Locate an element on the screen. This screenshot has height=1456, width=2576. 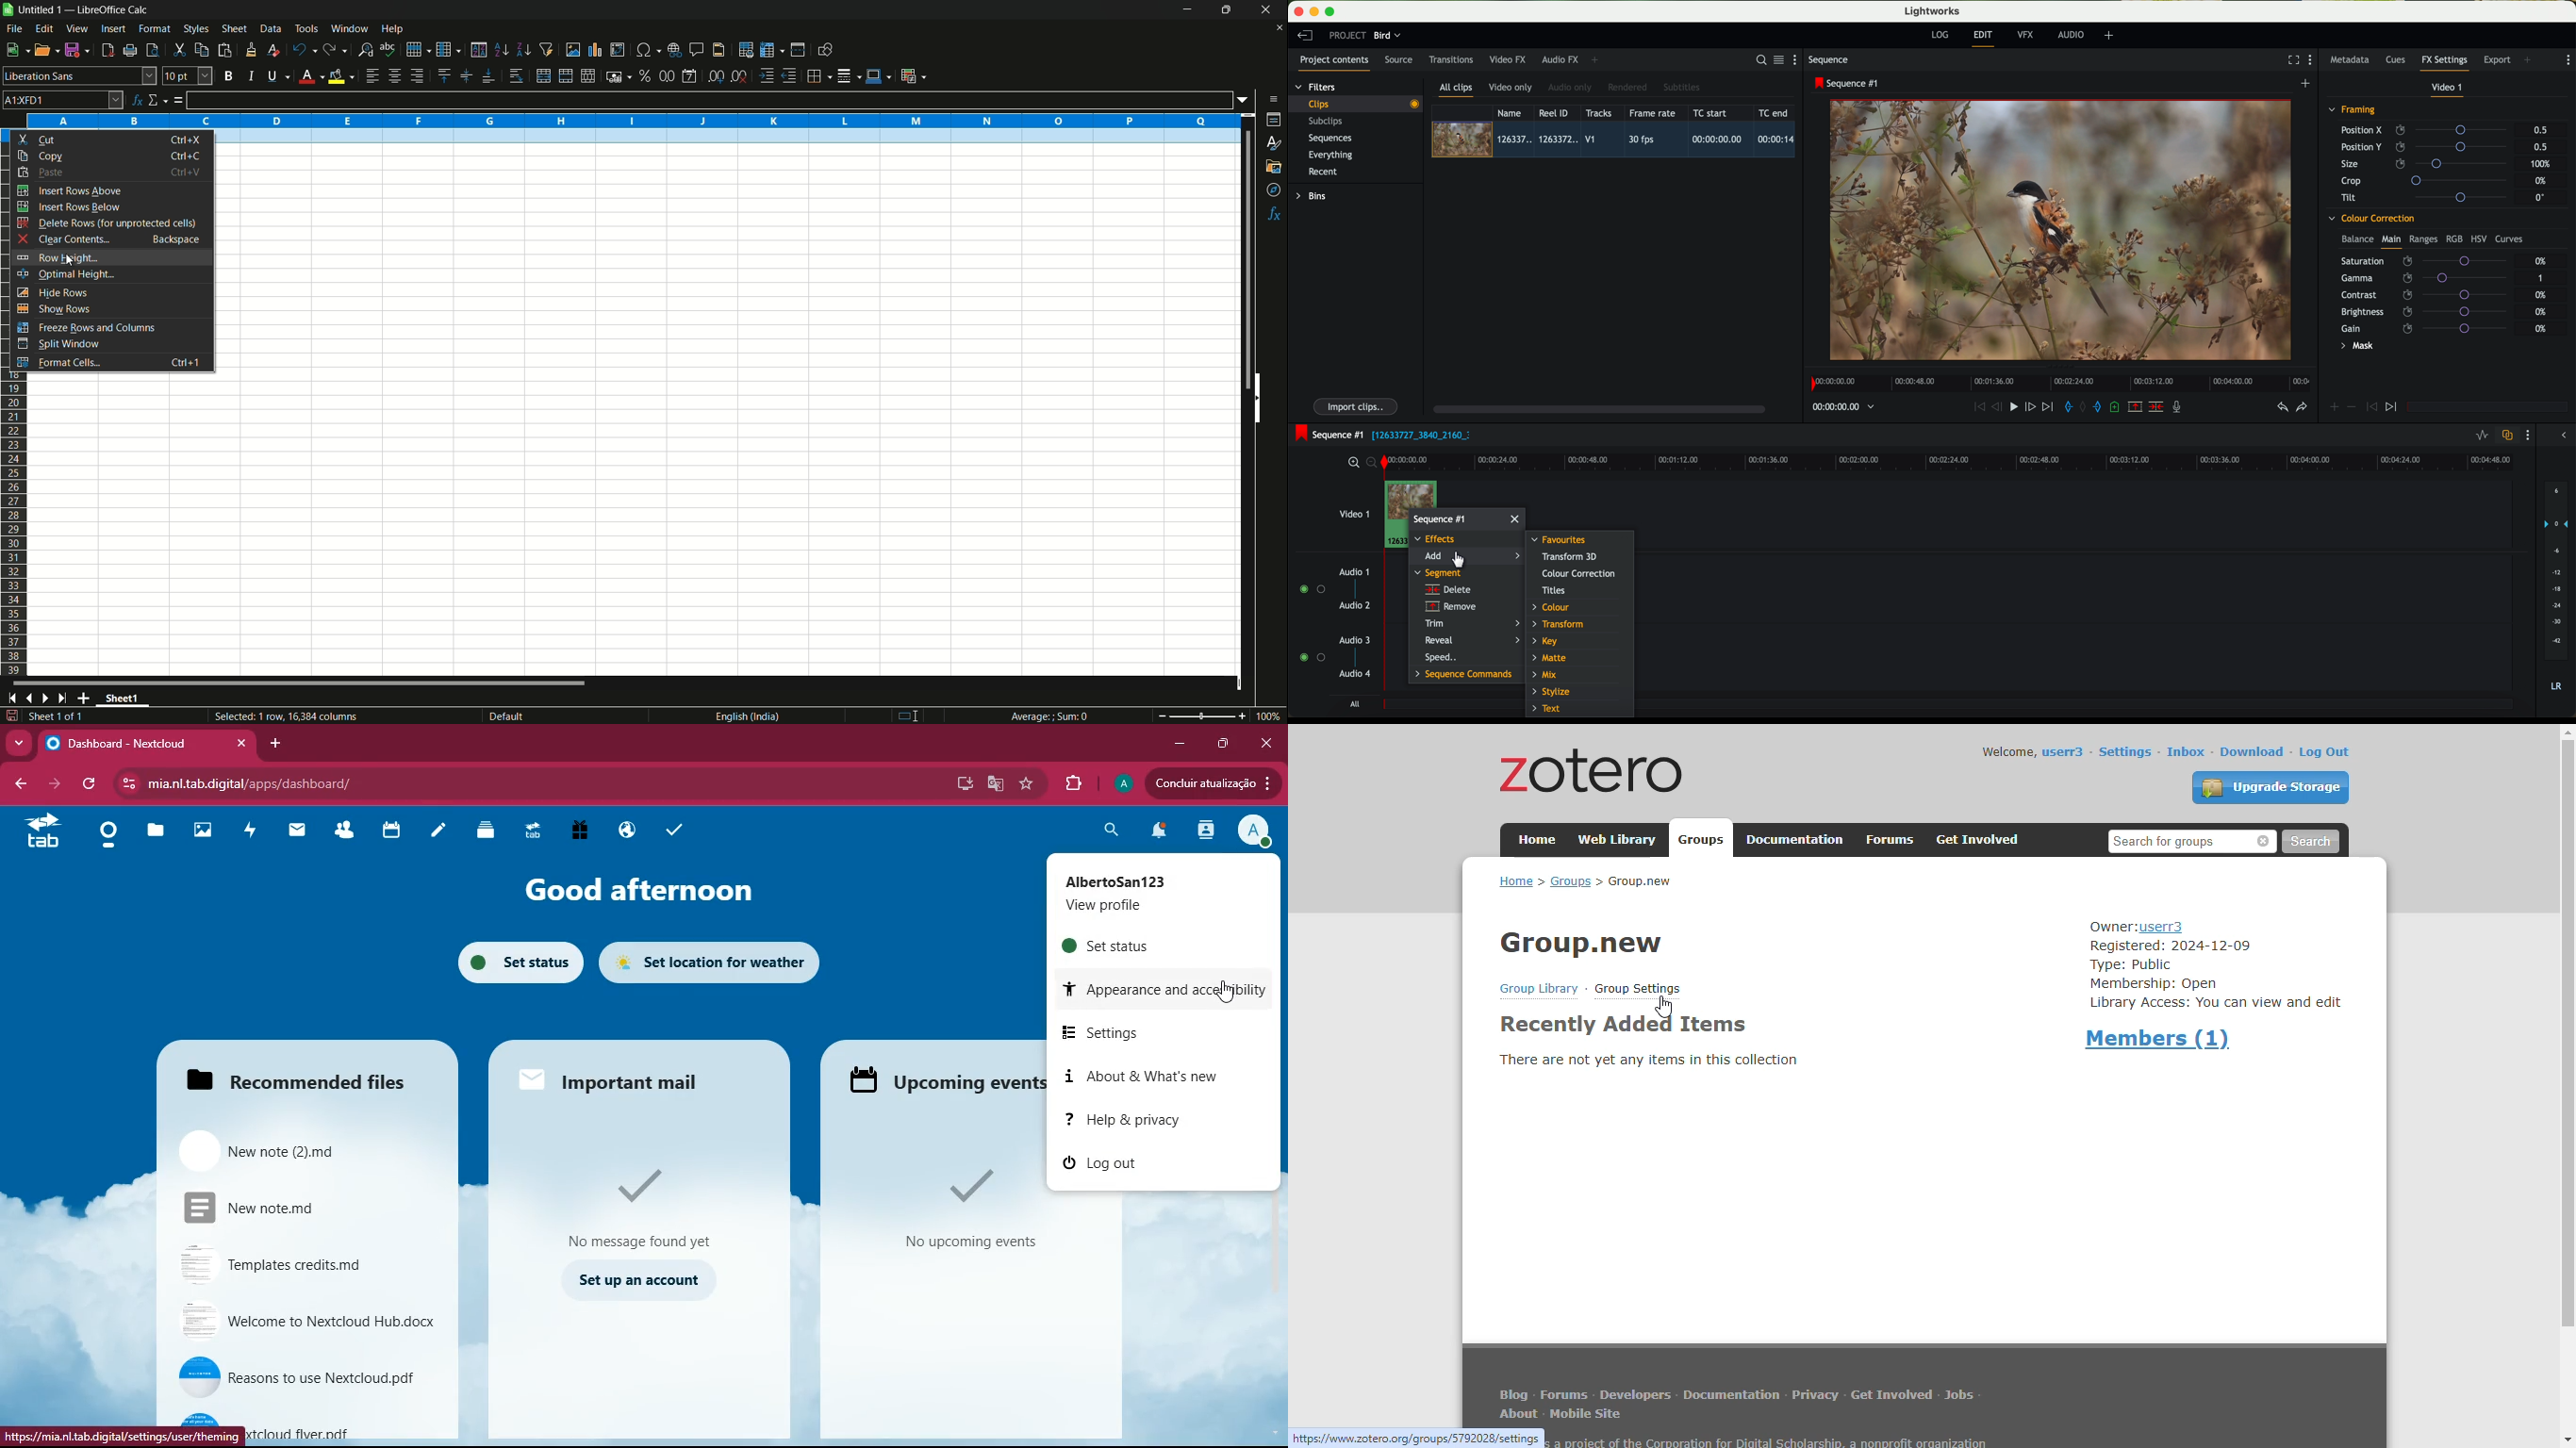
tracks is located at coordinates (1597, 113).